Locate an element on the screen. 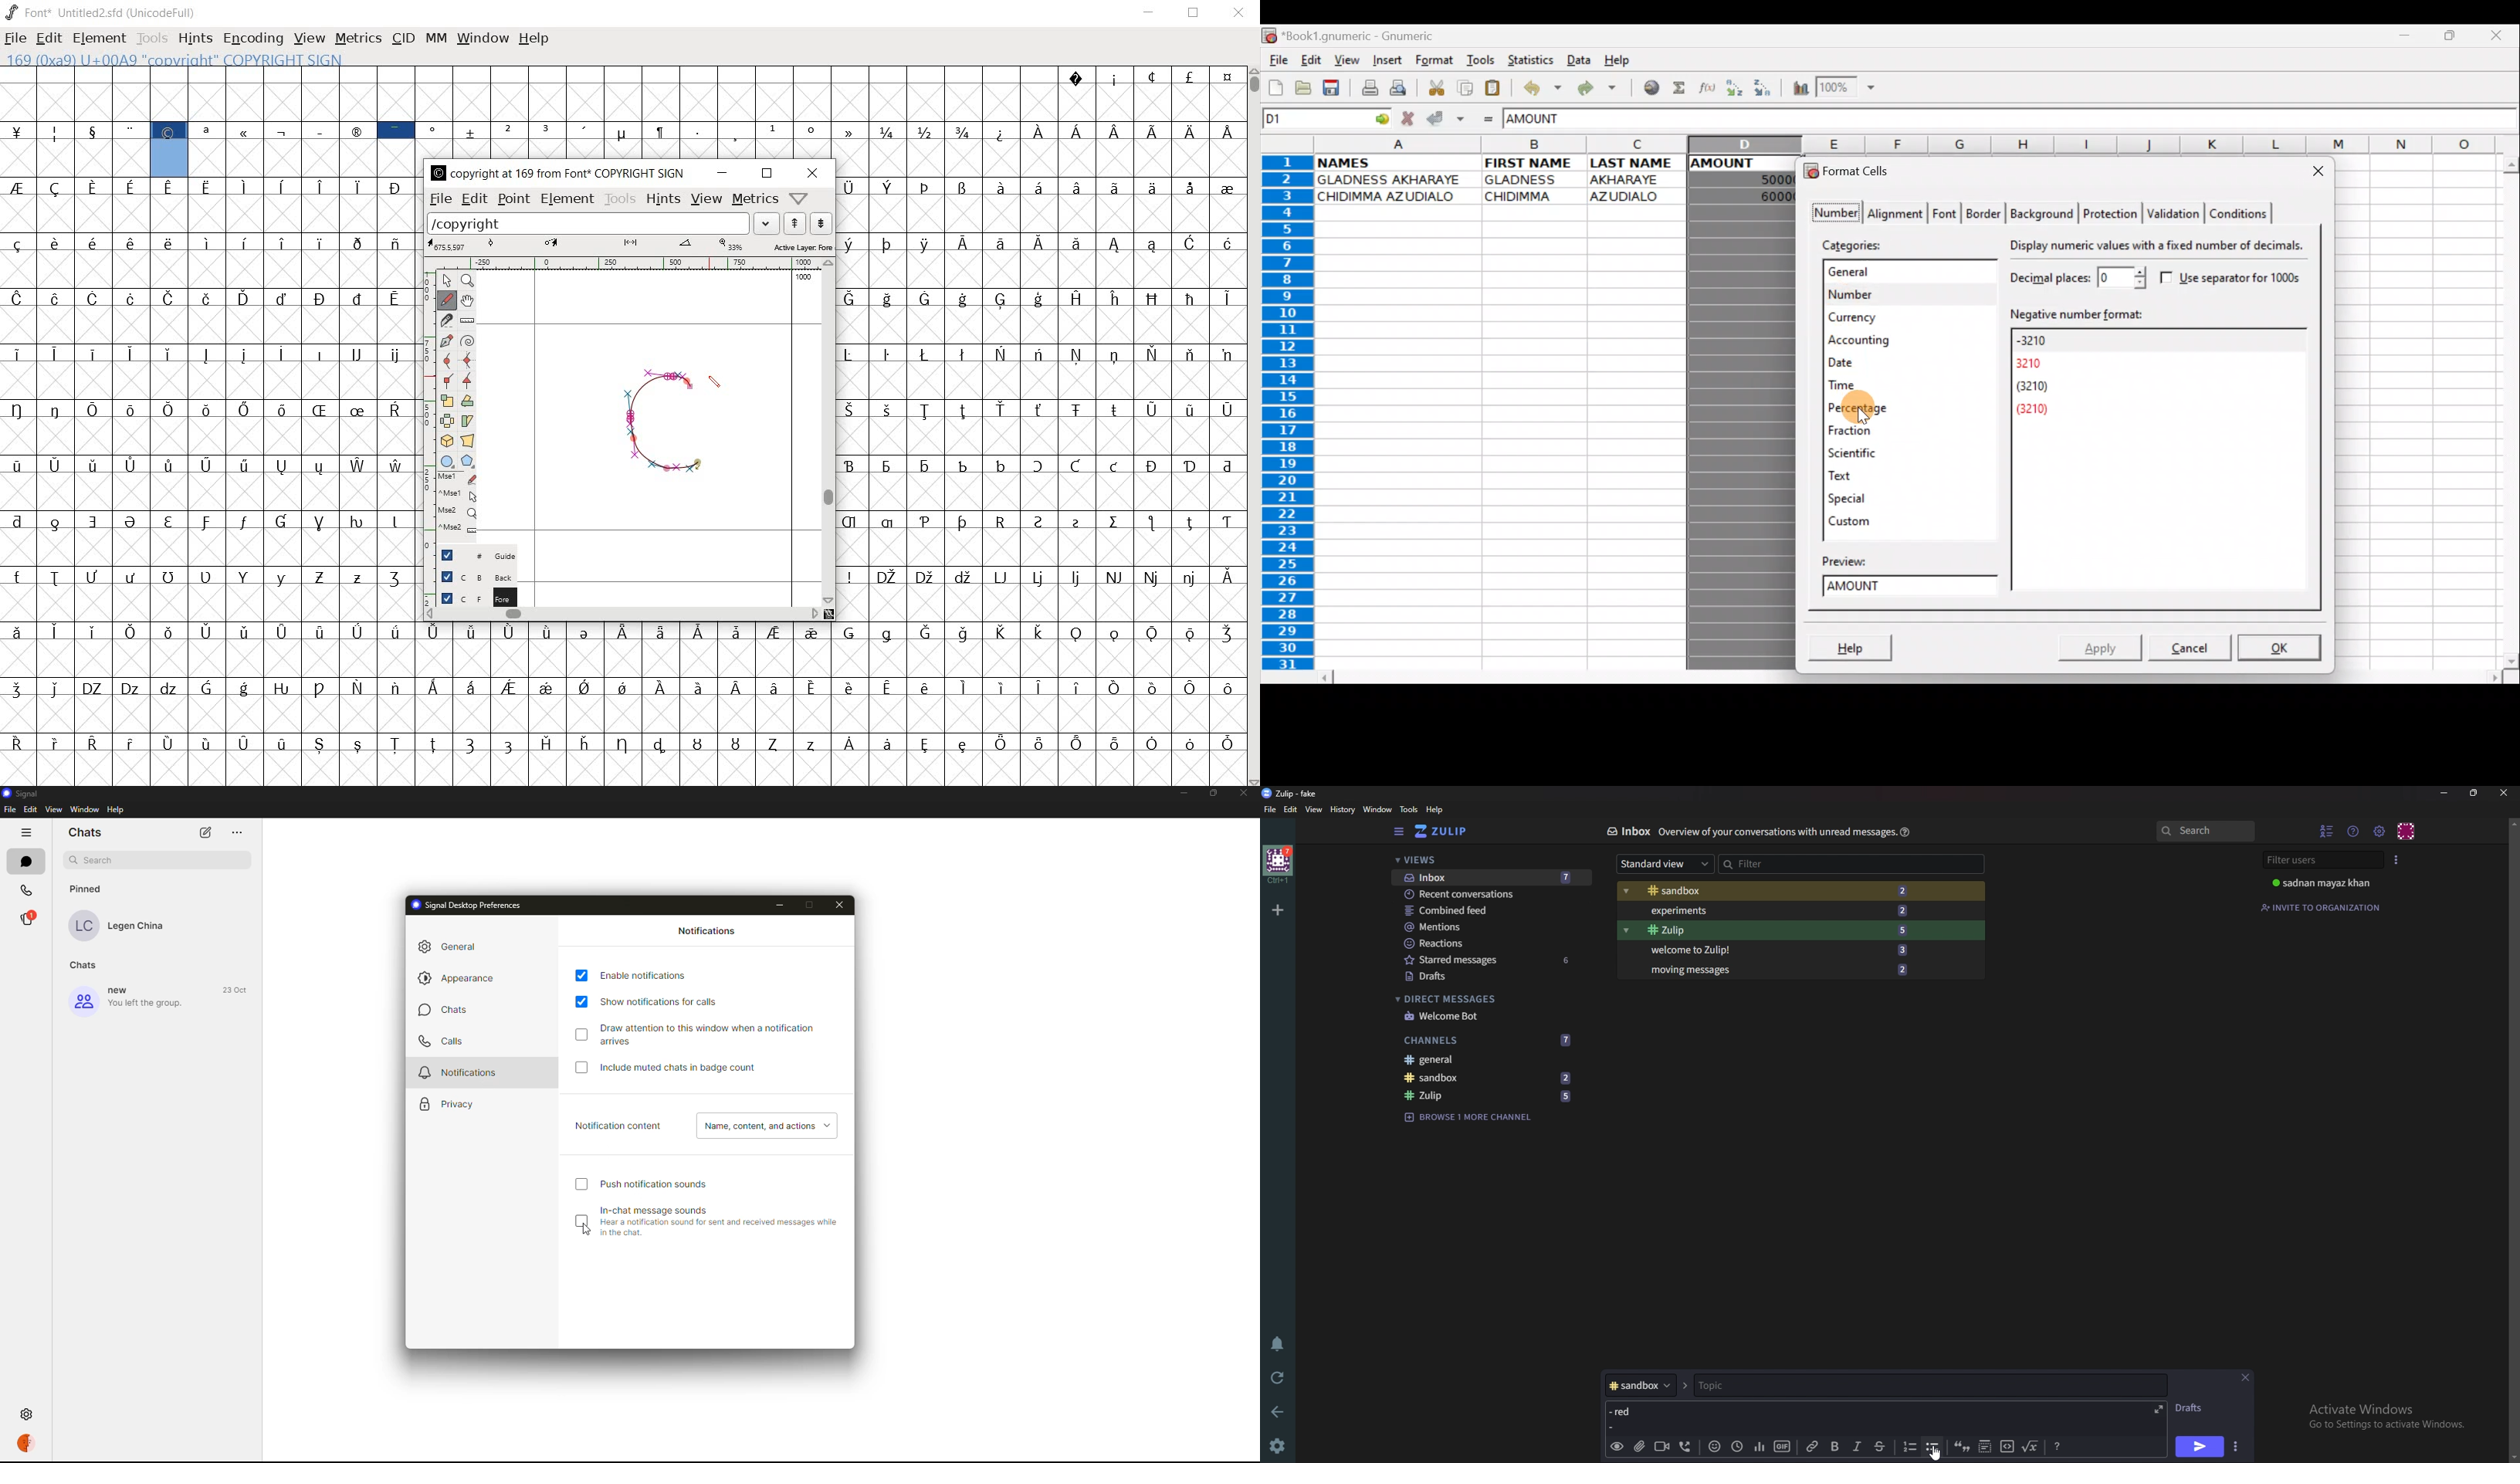 This screenshot has height=1484, width=2520. Maximize is located at coordinates (2450, 39).